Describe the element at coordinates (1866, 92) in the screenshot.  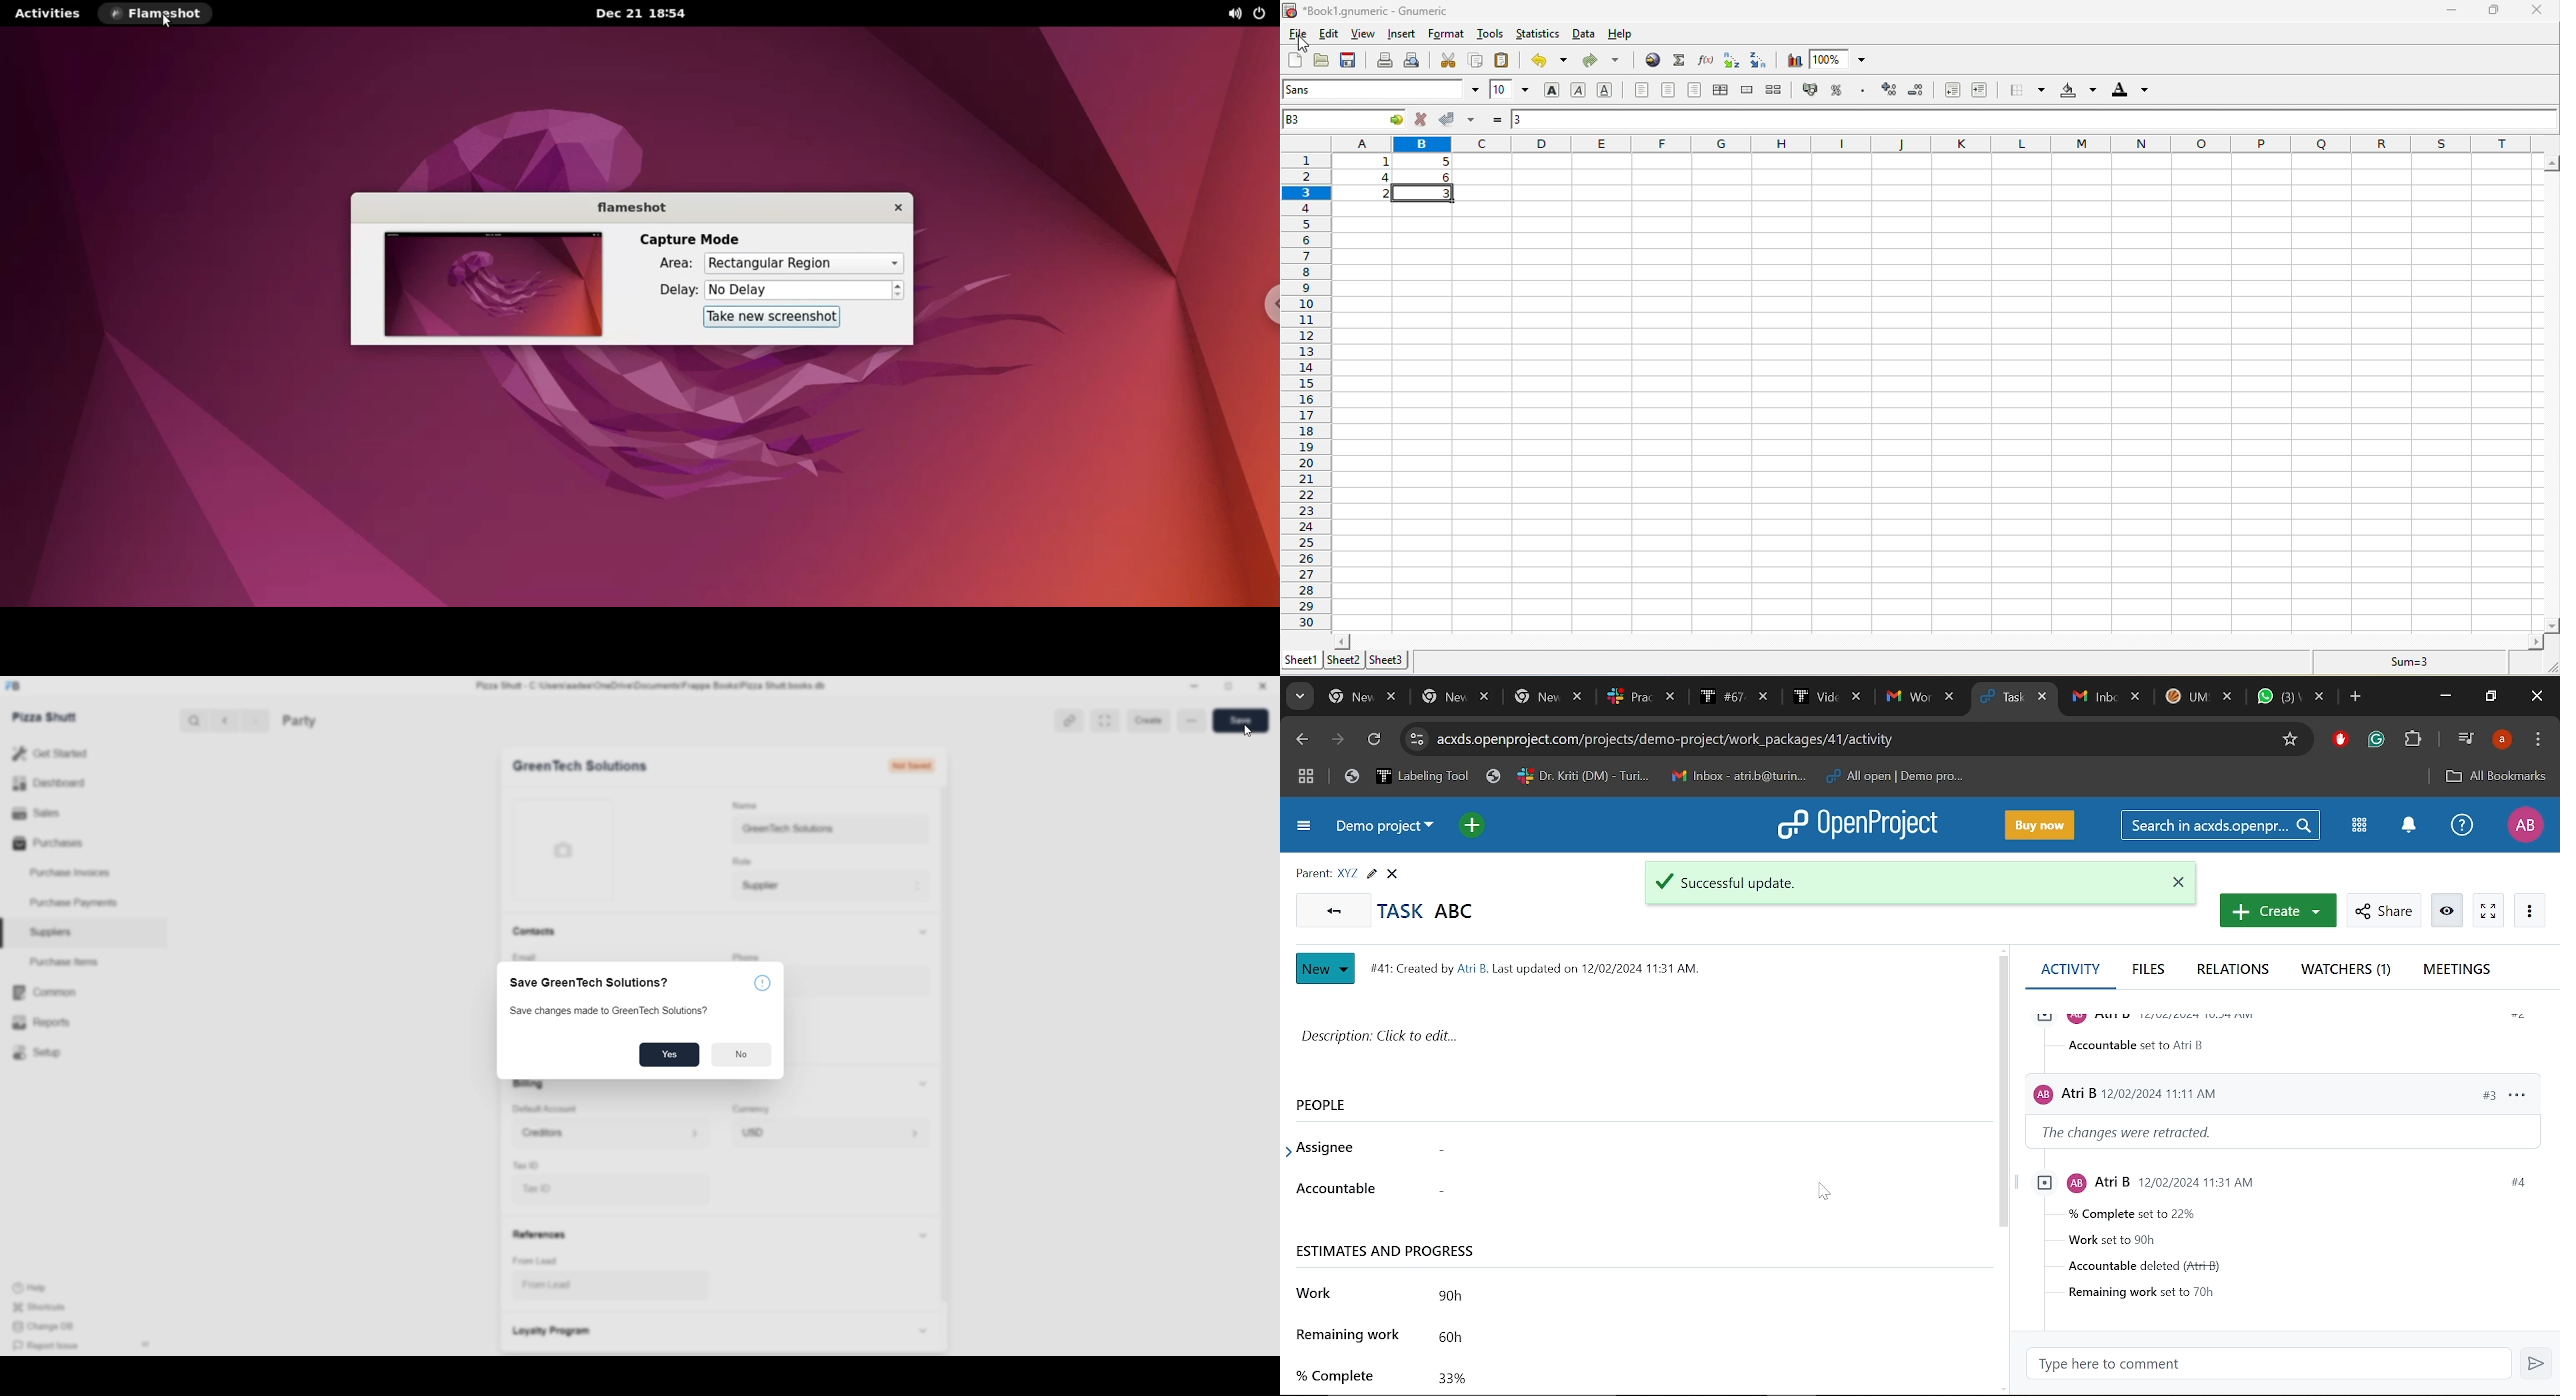
I see `set the format of the selected cells` at that location.